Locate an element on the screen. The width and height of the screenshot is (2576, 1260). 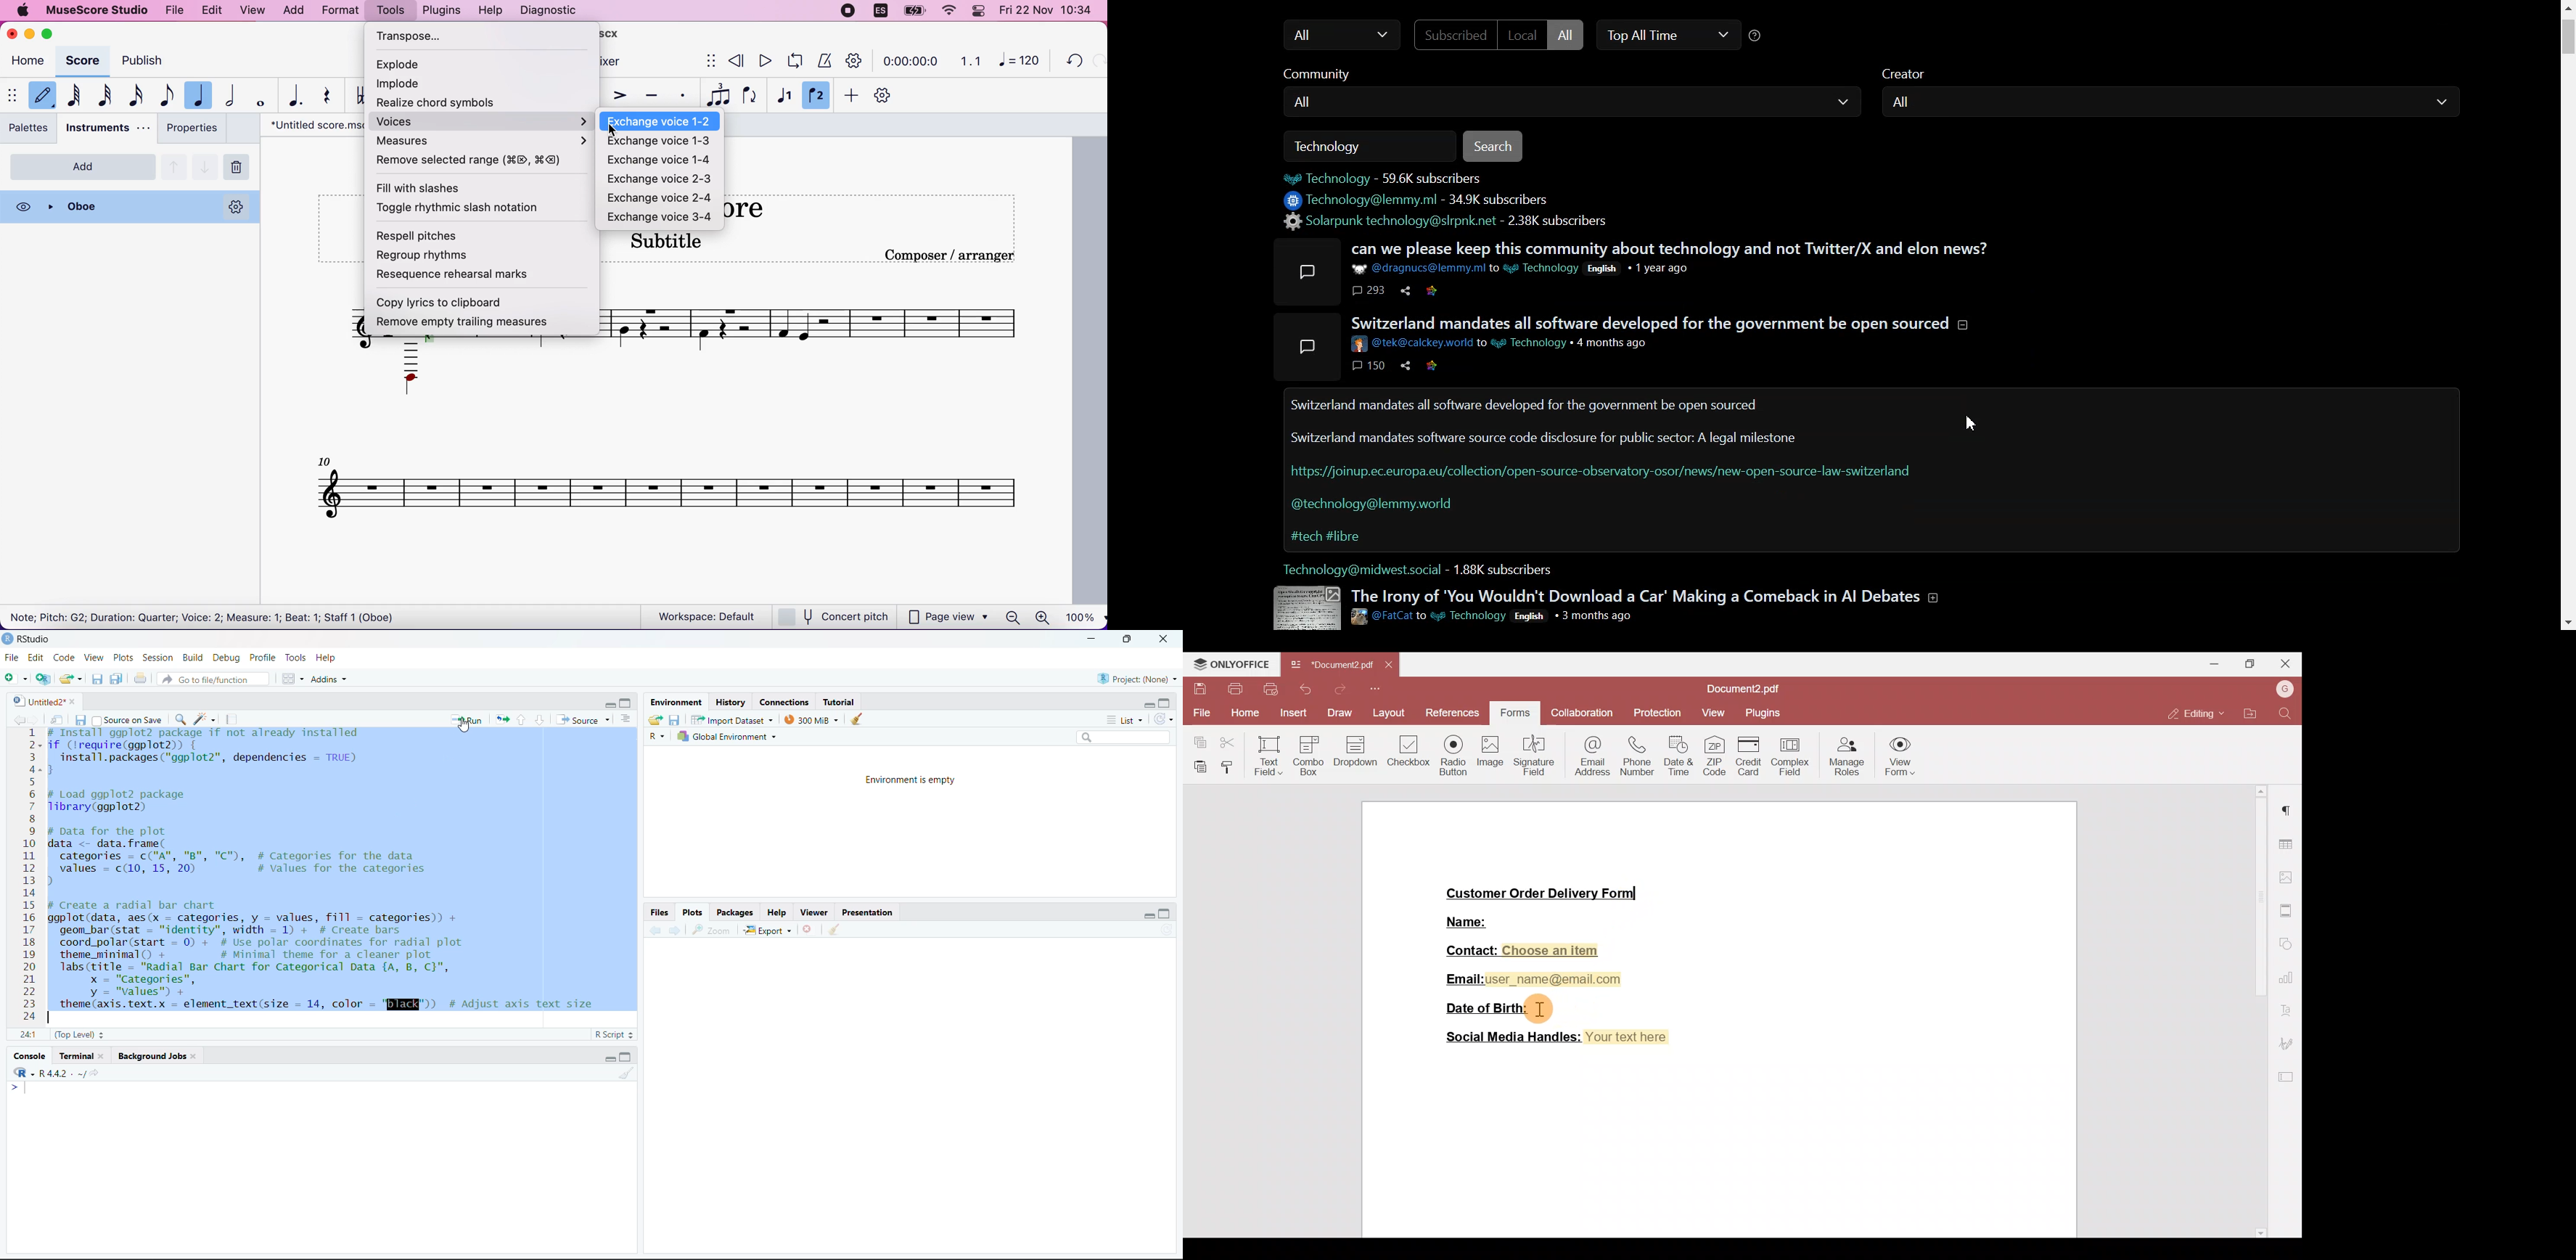
go back to the next source location is located at coordinates (35, 718).